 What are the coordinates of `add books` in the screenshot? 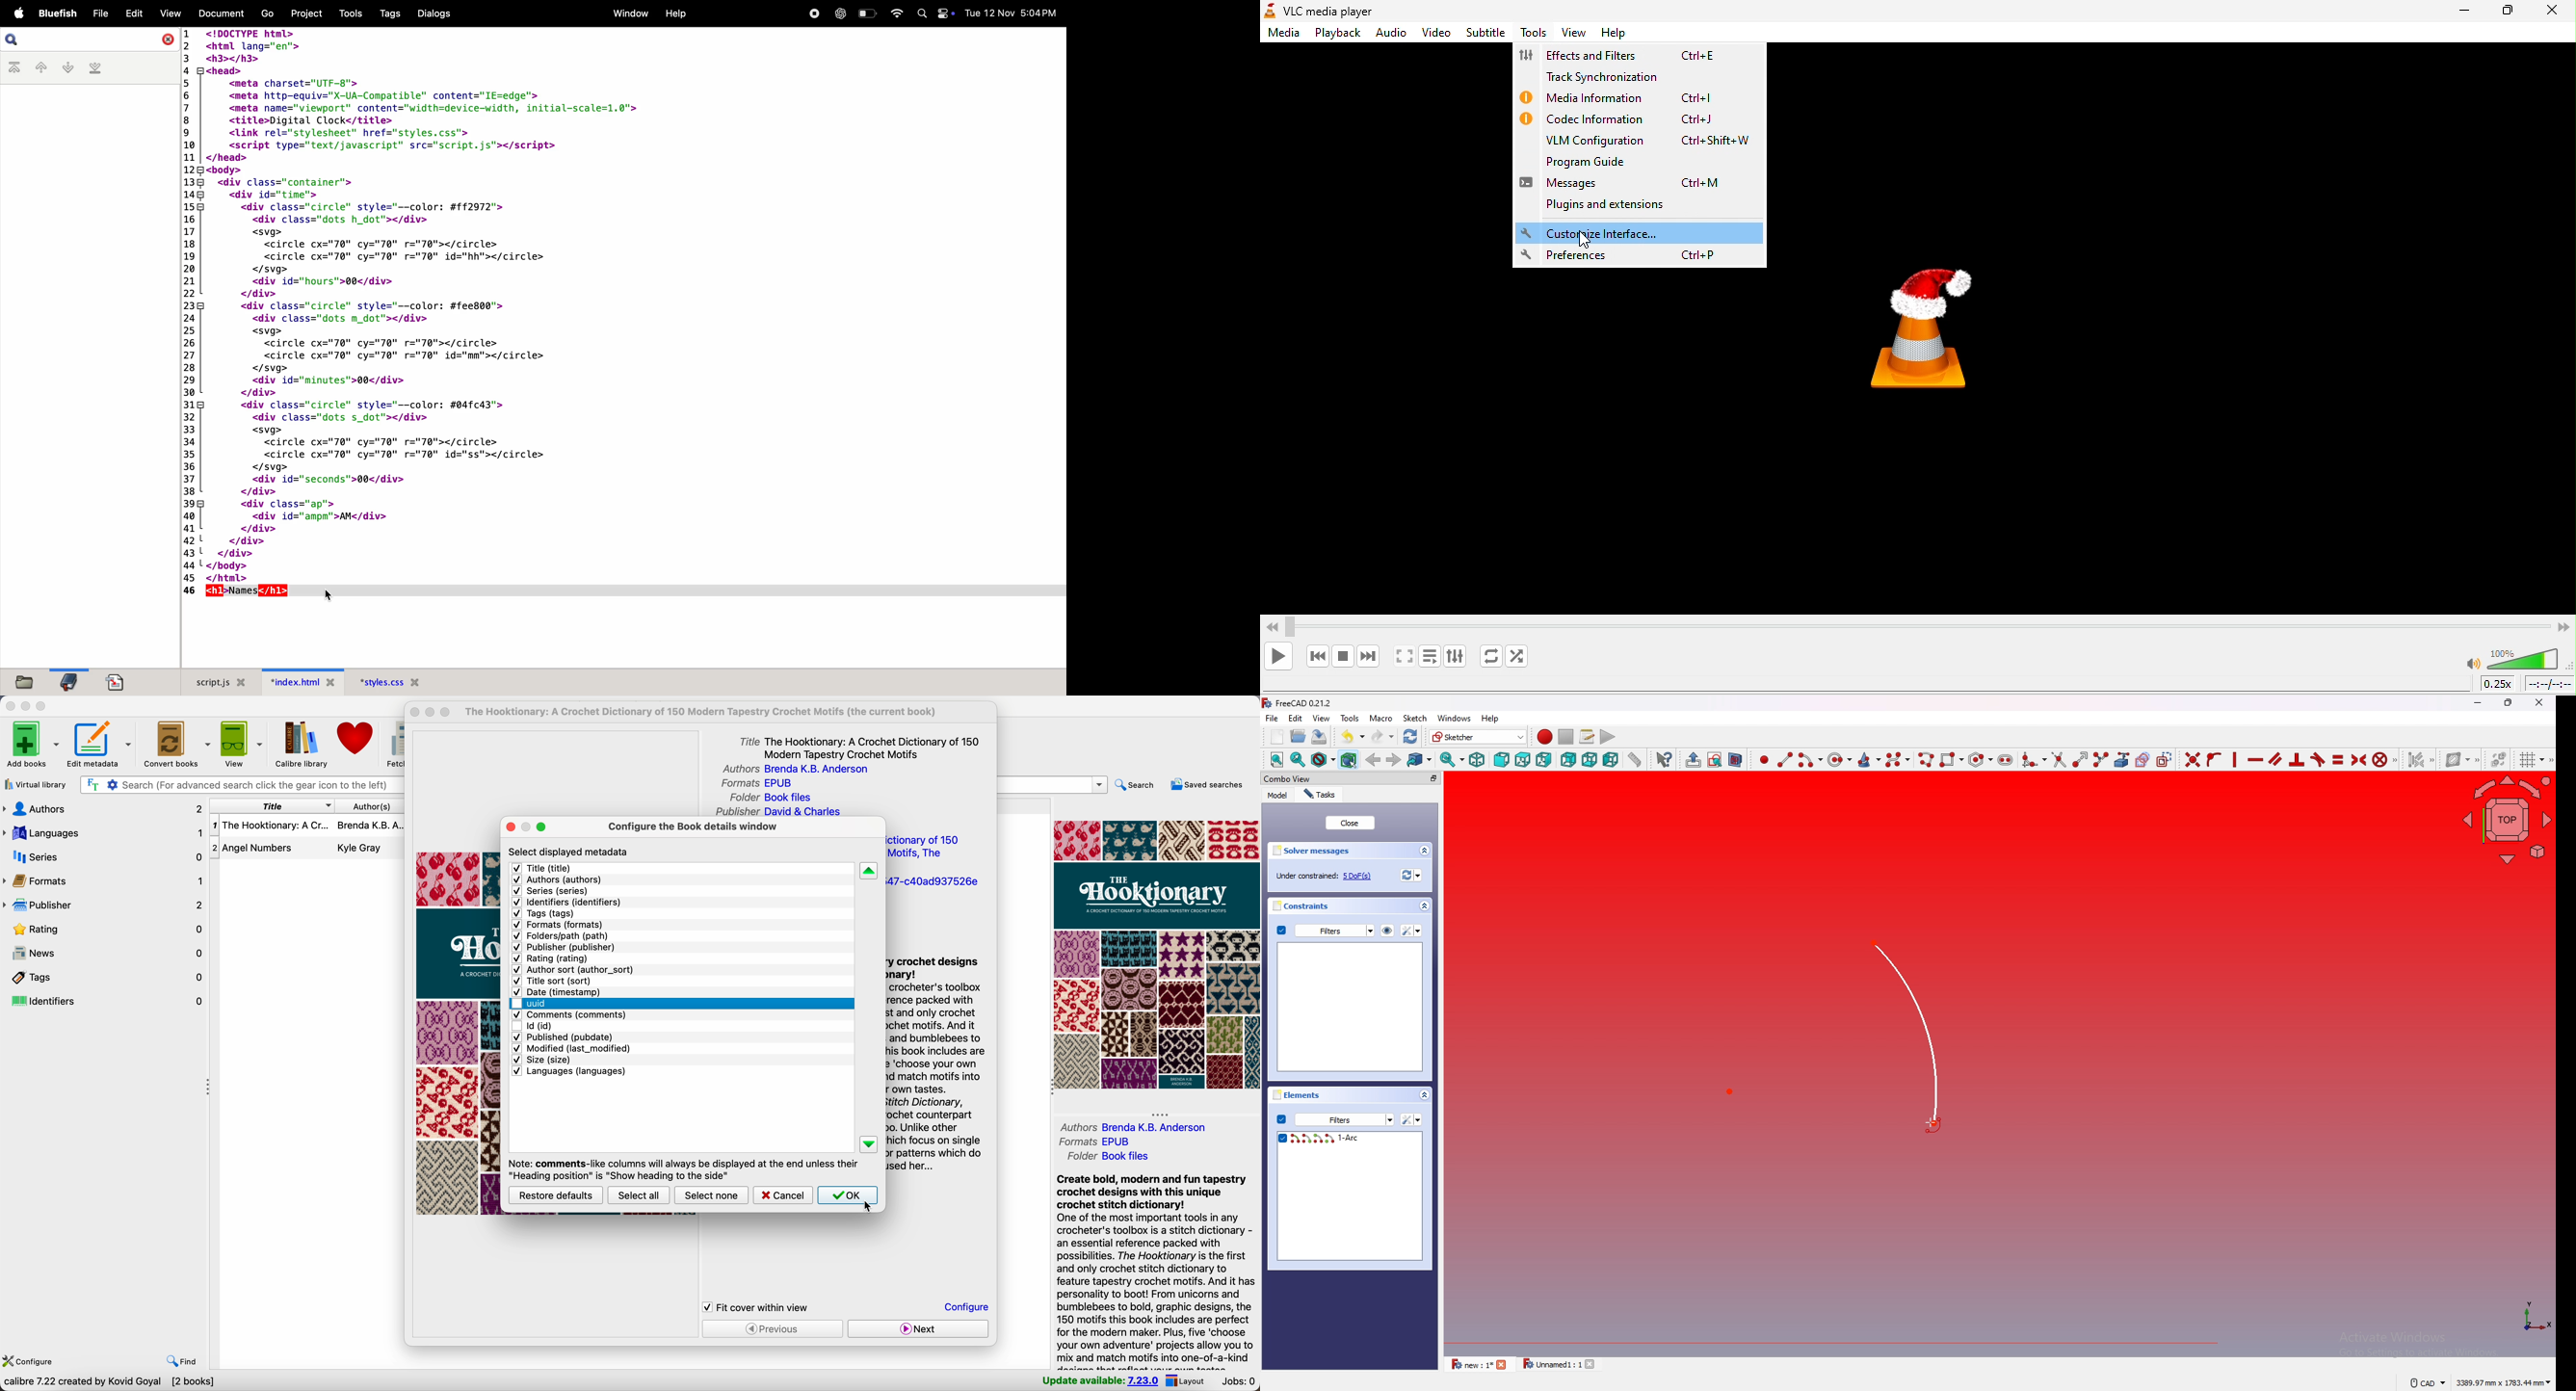 It's located at (32, 745).